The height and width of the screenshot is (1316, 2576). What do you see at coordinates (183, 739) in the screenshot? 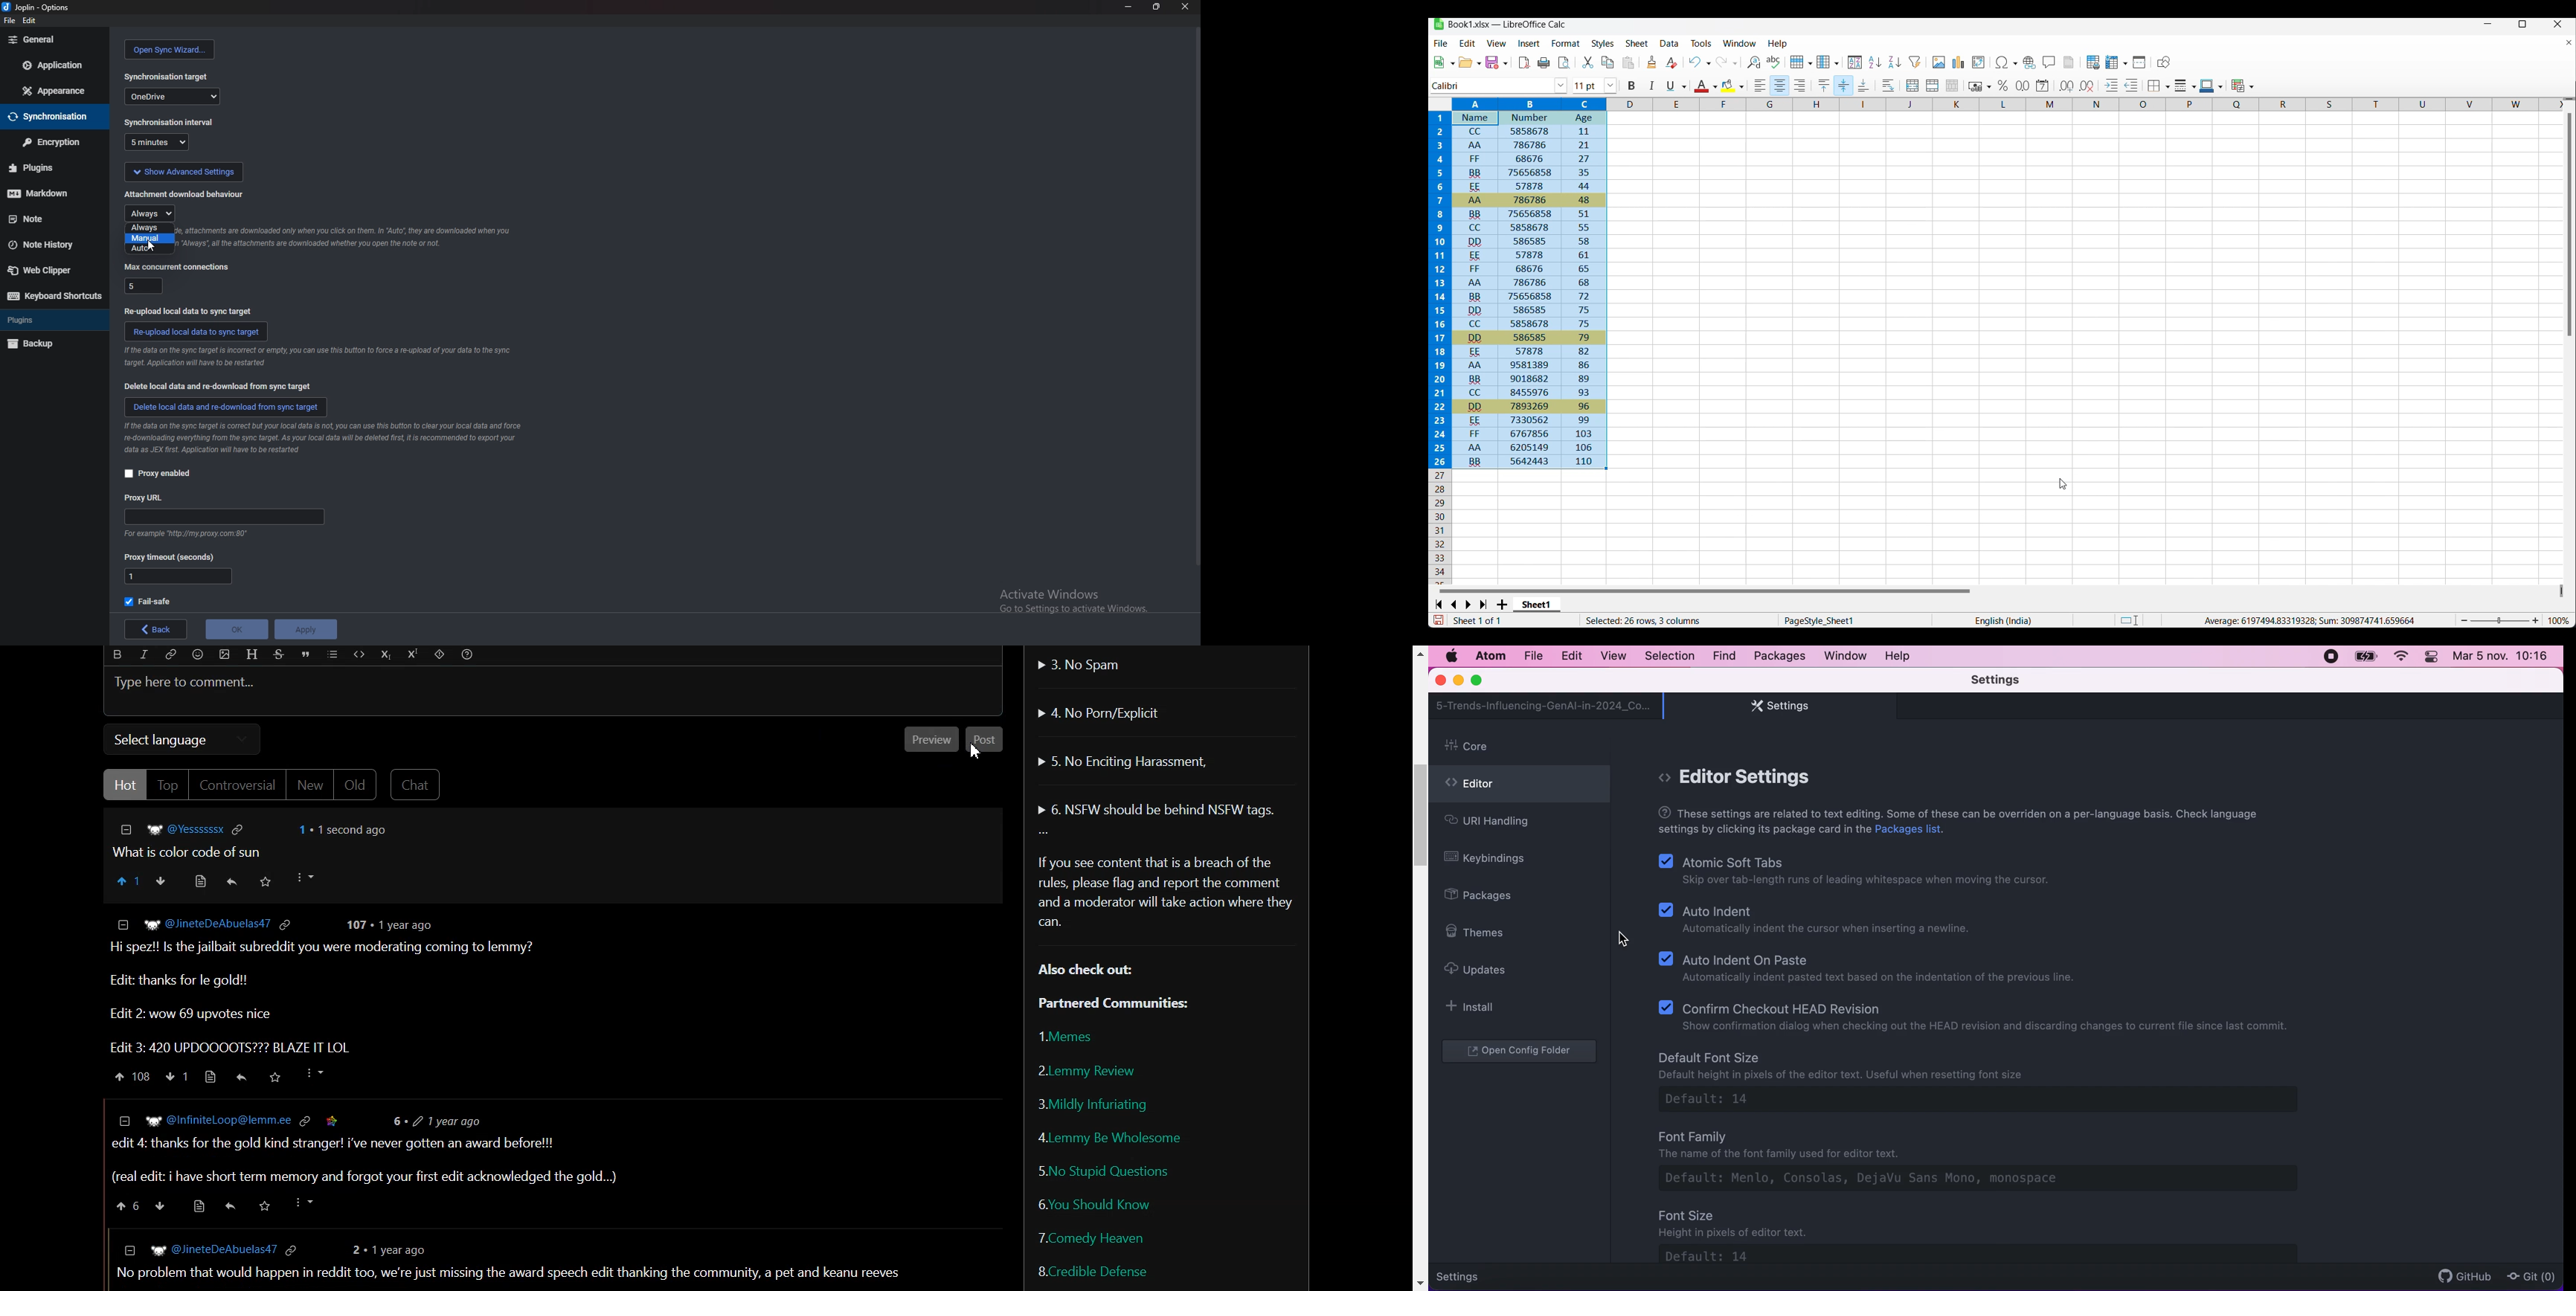
I see `Select language` at bounding box center [183, 739].